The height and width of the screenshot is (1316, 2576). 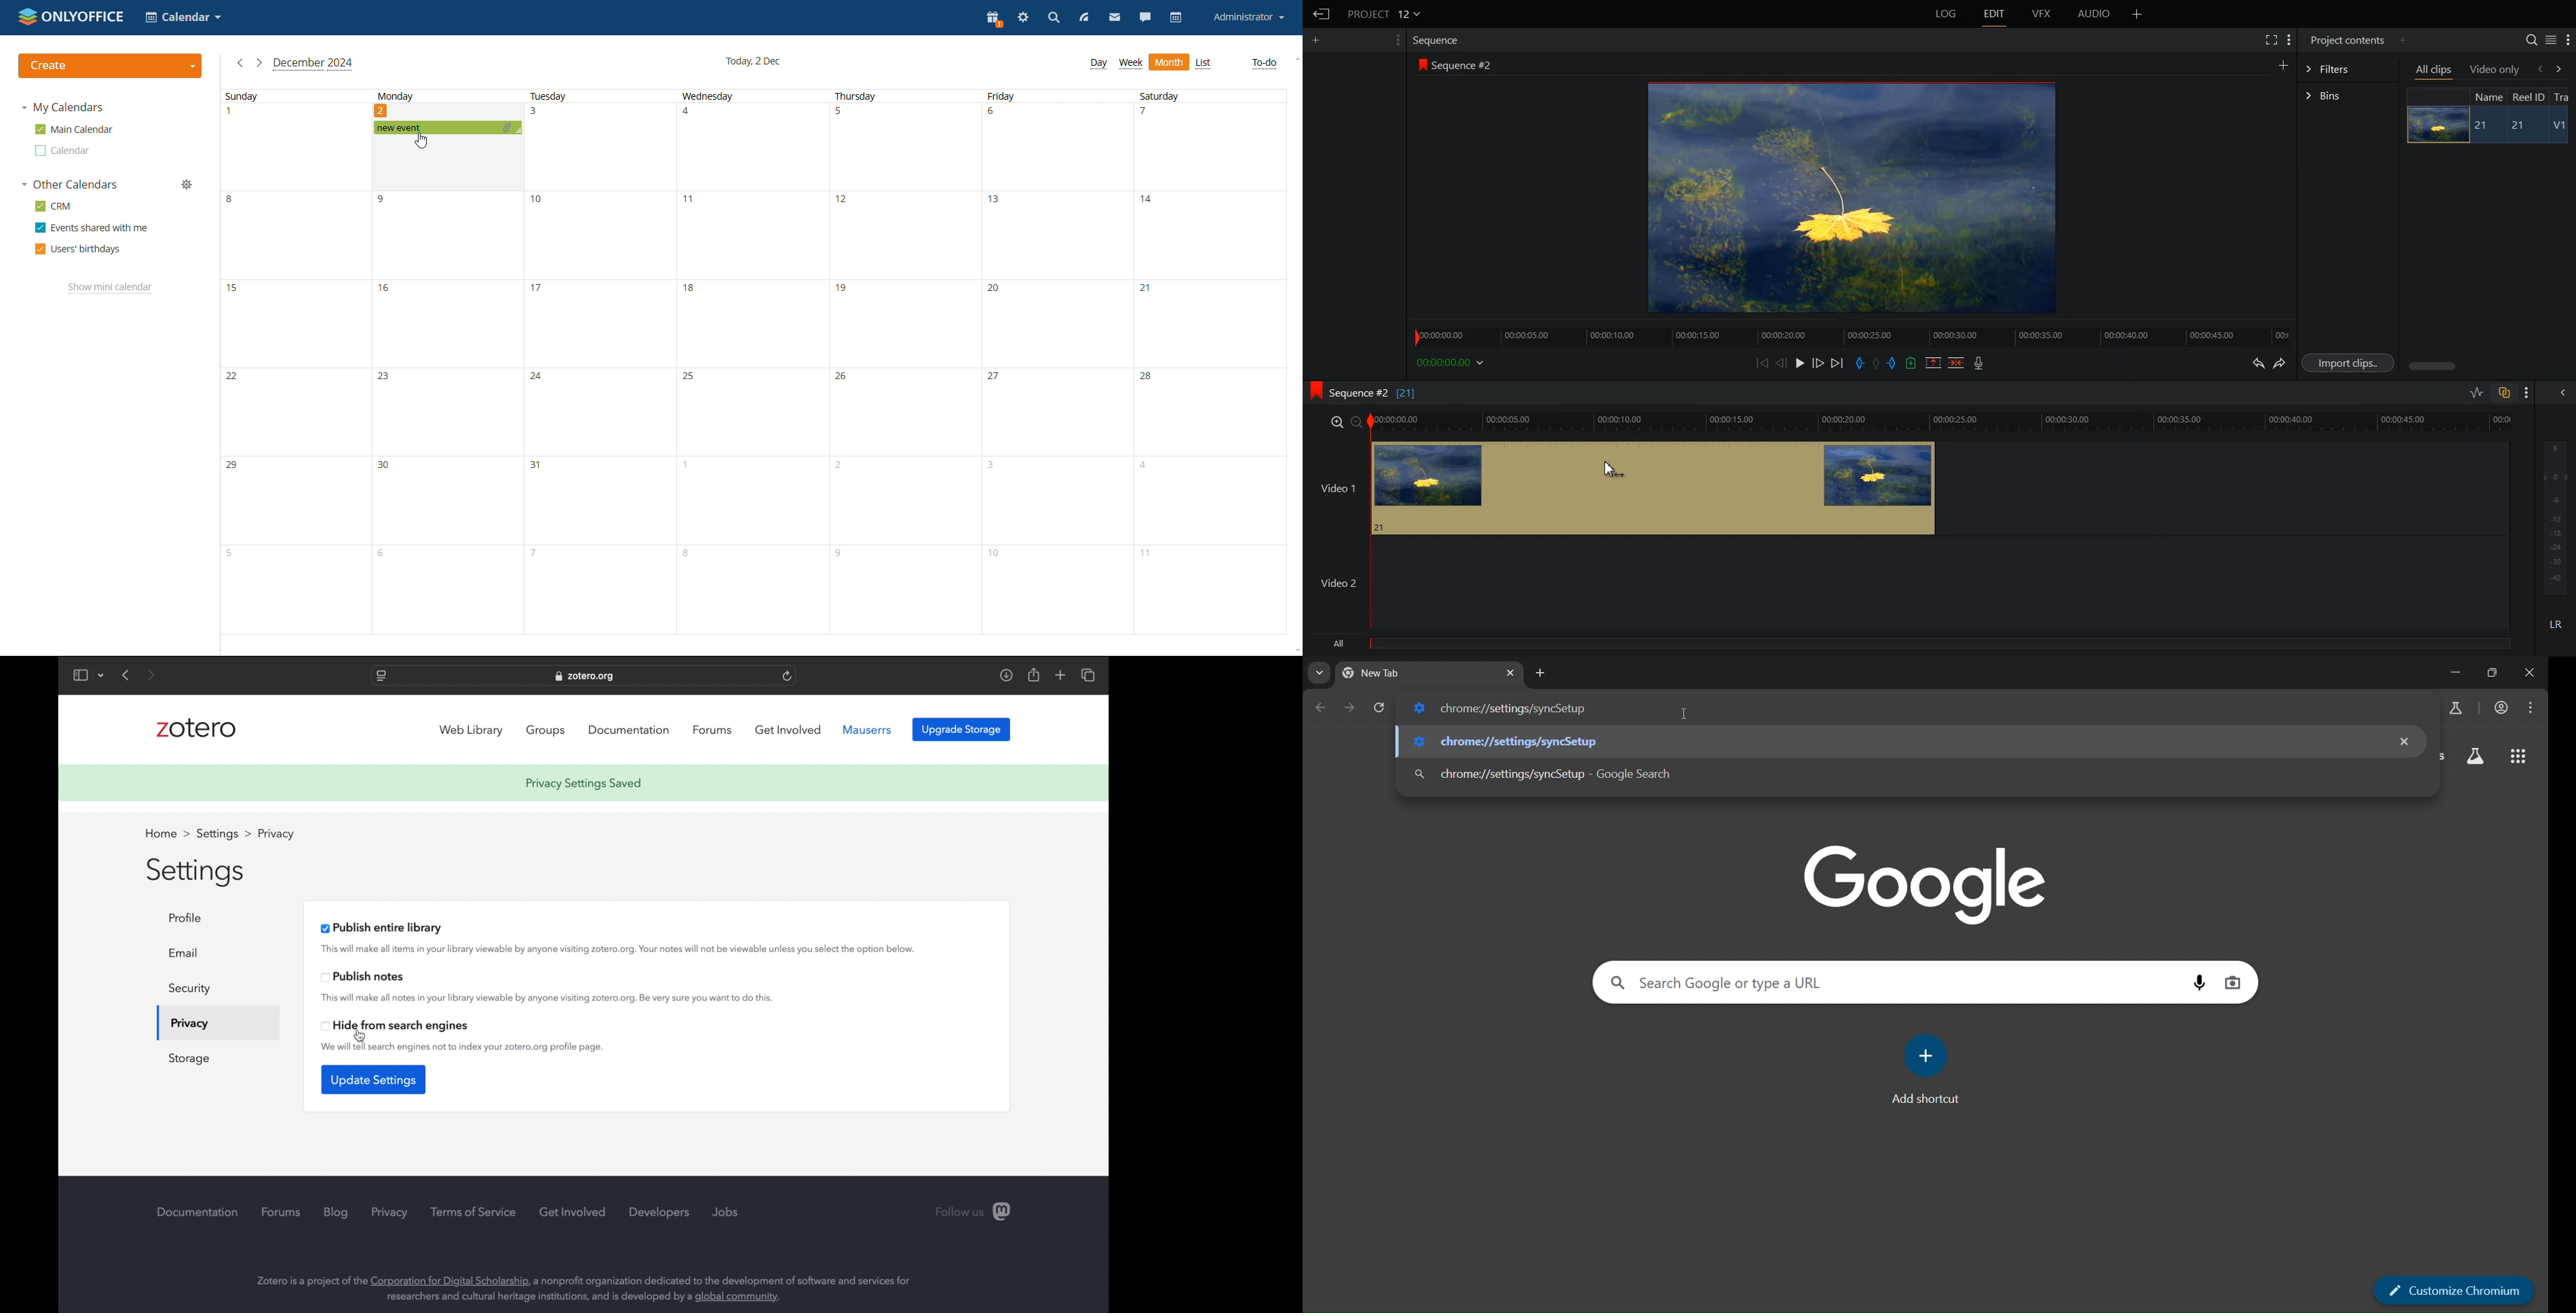 What do you see at coordinates (336, 1213) in the screenshot?
I see `blog` at bounding box center [336, 1213].